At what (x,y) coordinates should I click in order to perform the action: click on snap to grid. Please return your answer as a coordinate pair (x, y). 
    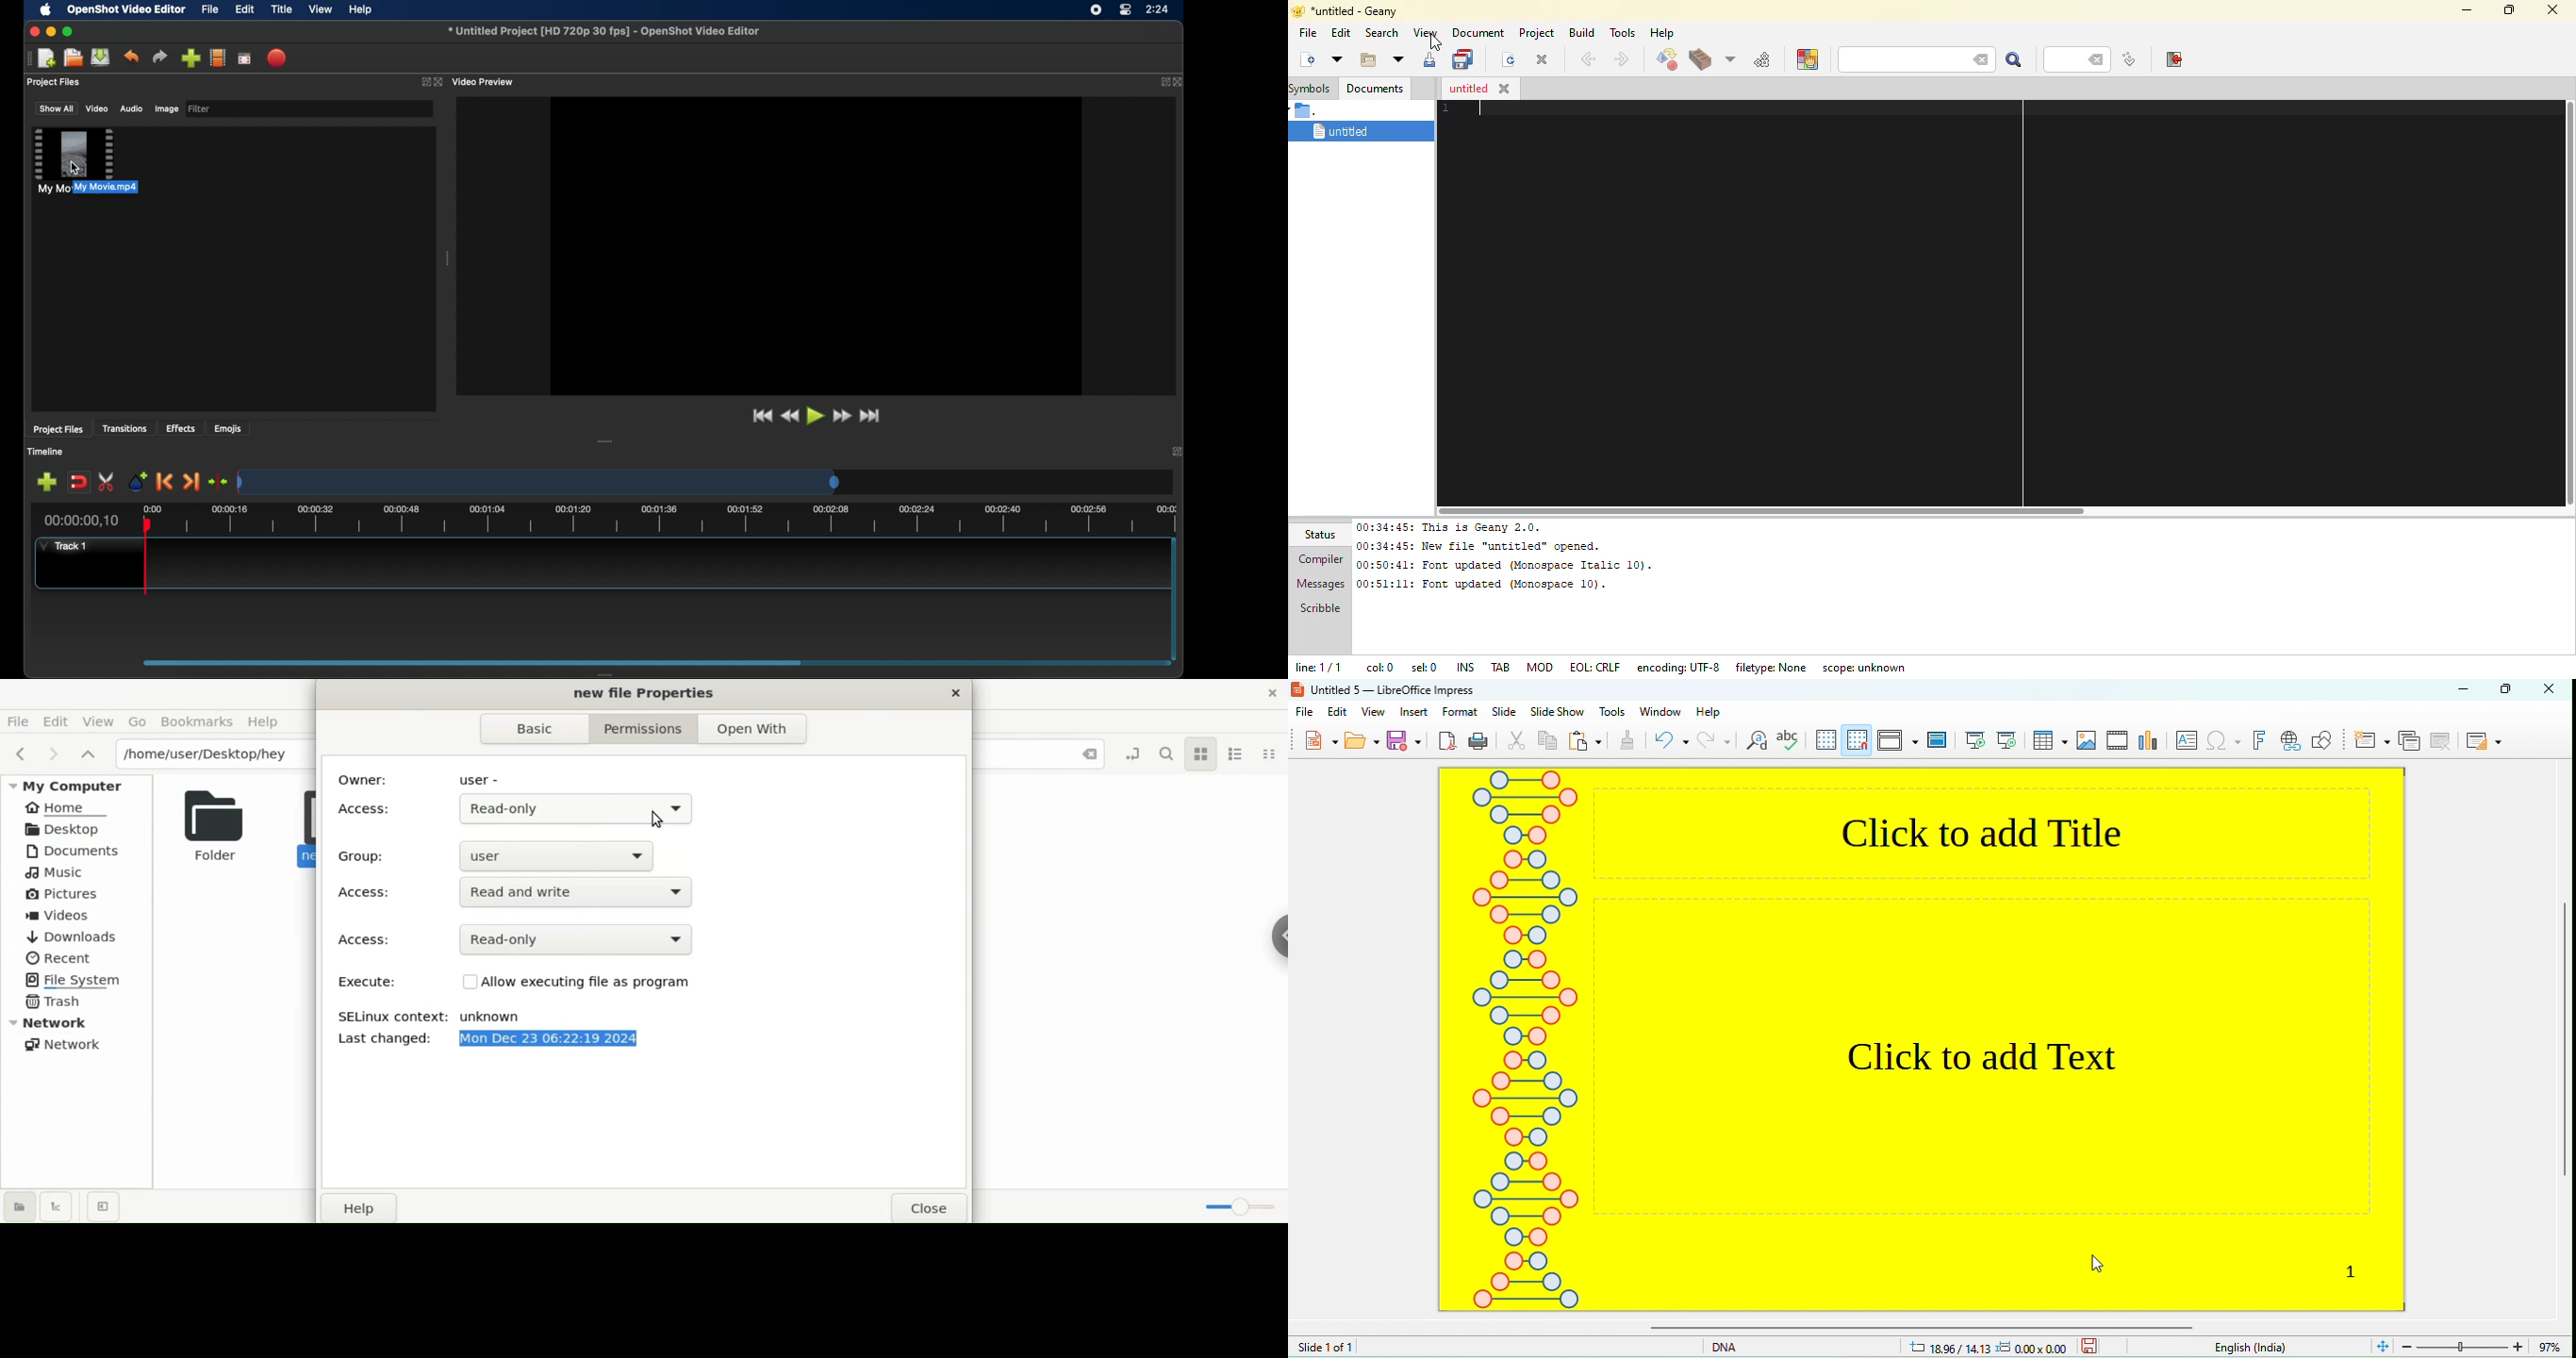
    Looking at the image, I should click on (1859, 739).